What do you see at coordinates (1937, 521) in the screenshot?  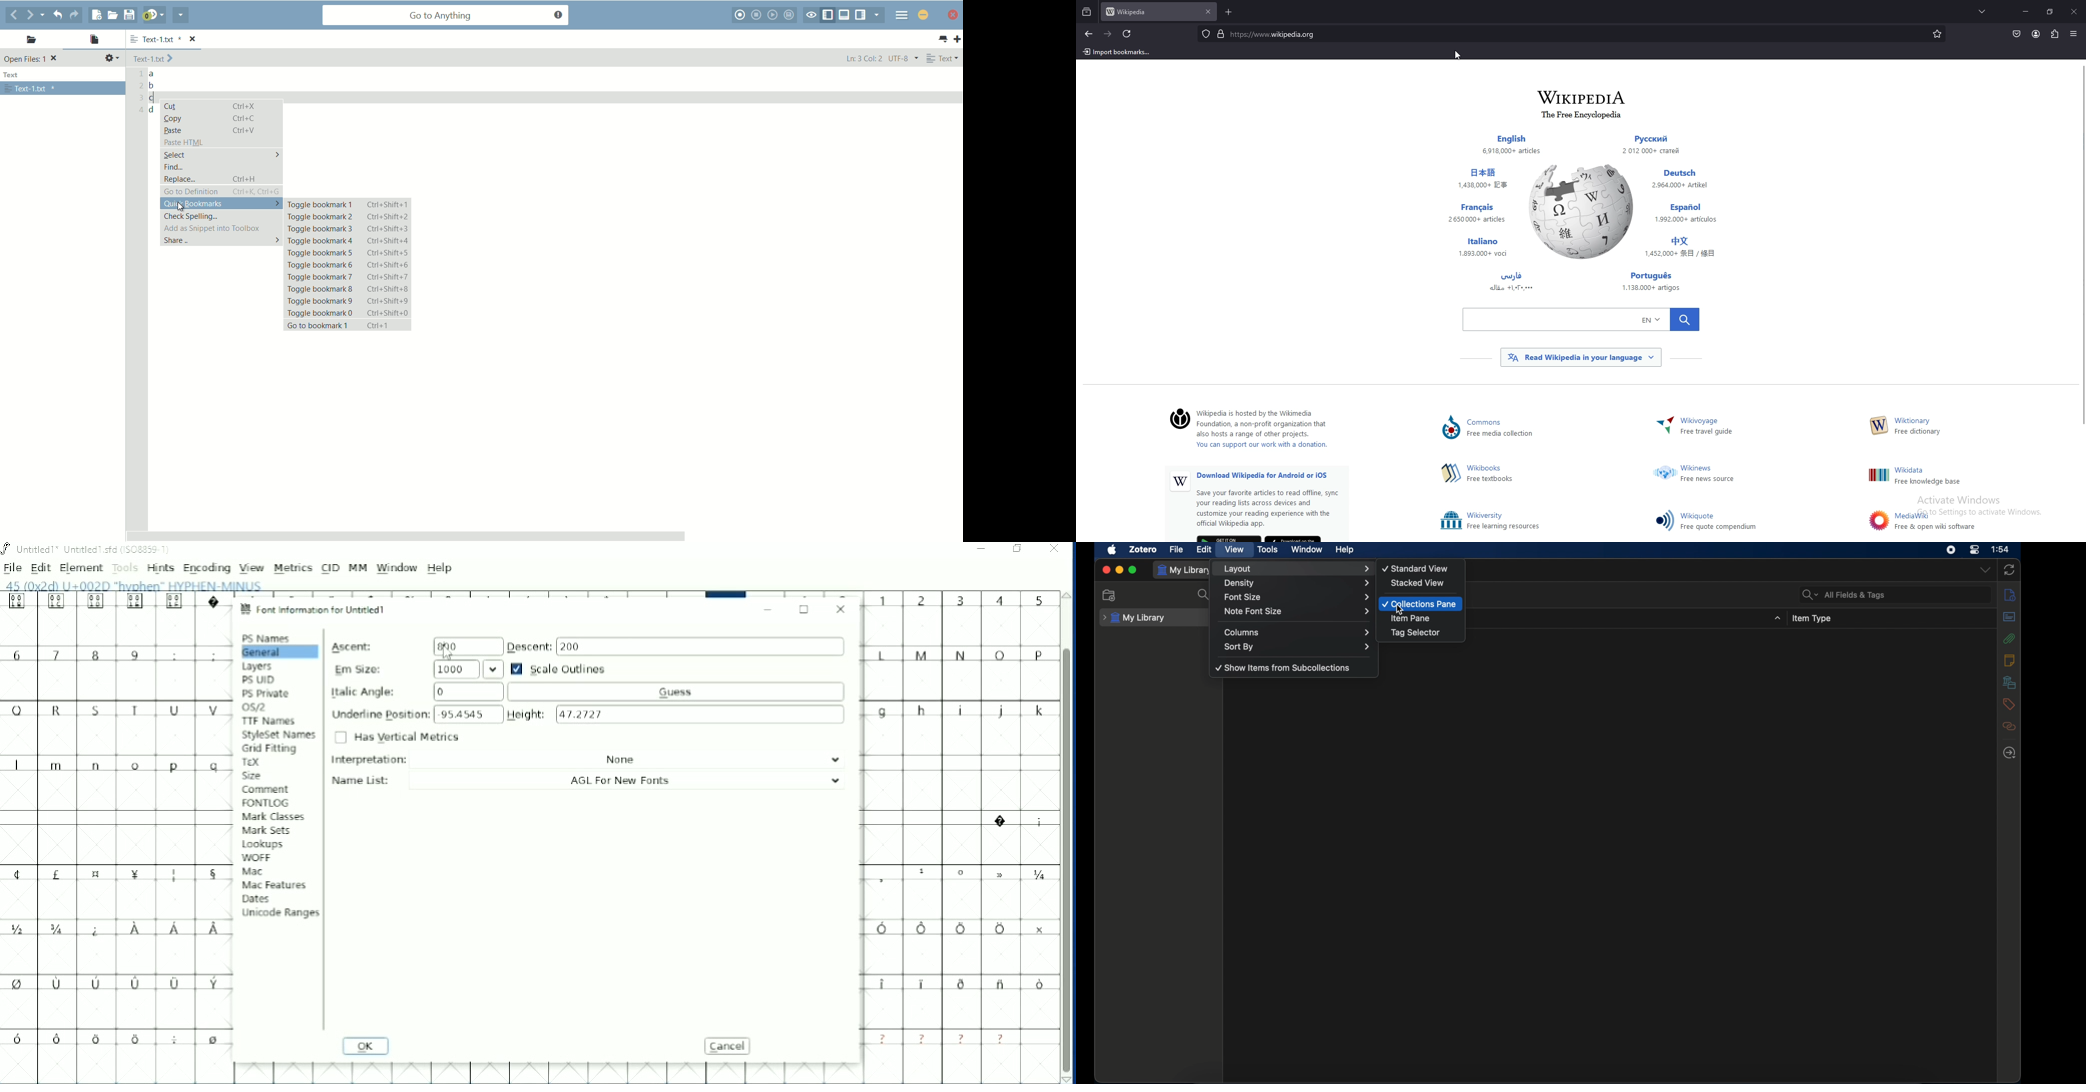 I see `` at bounding box center [1937, 521].